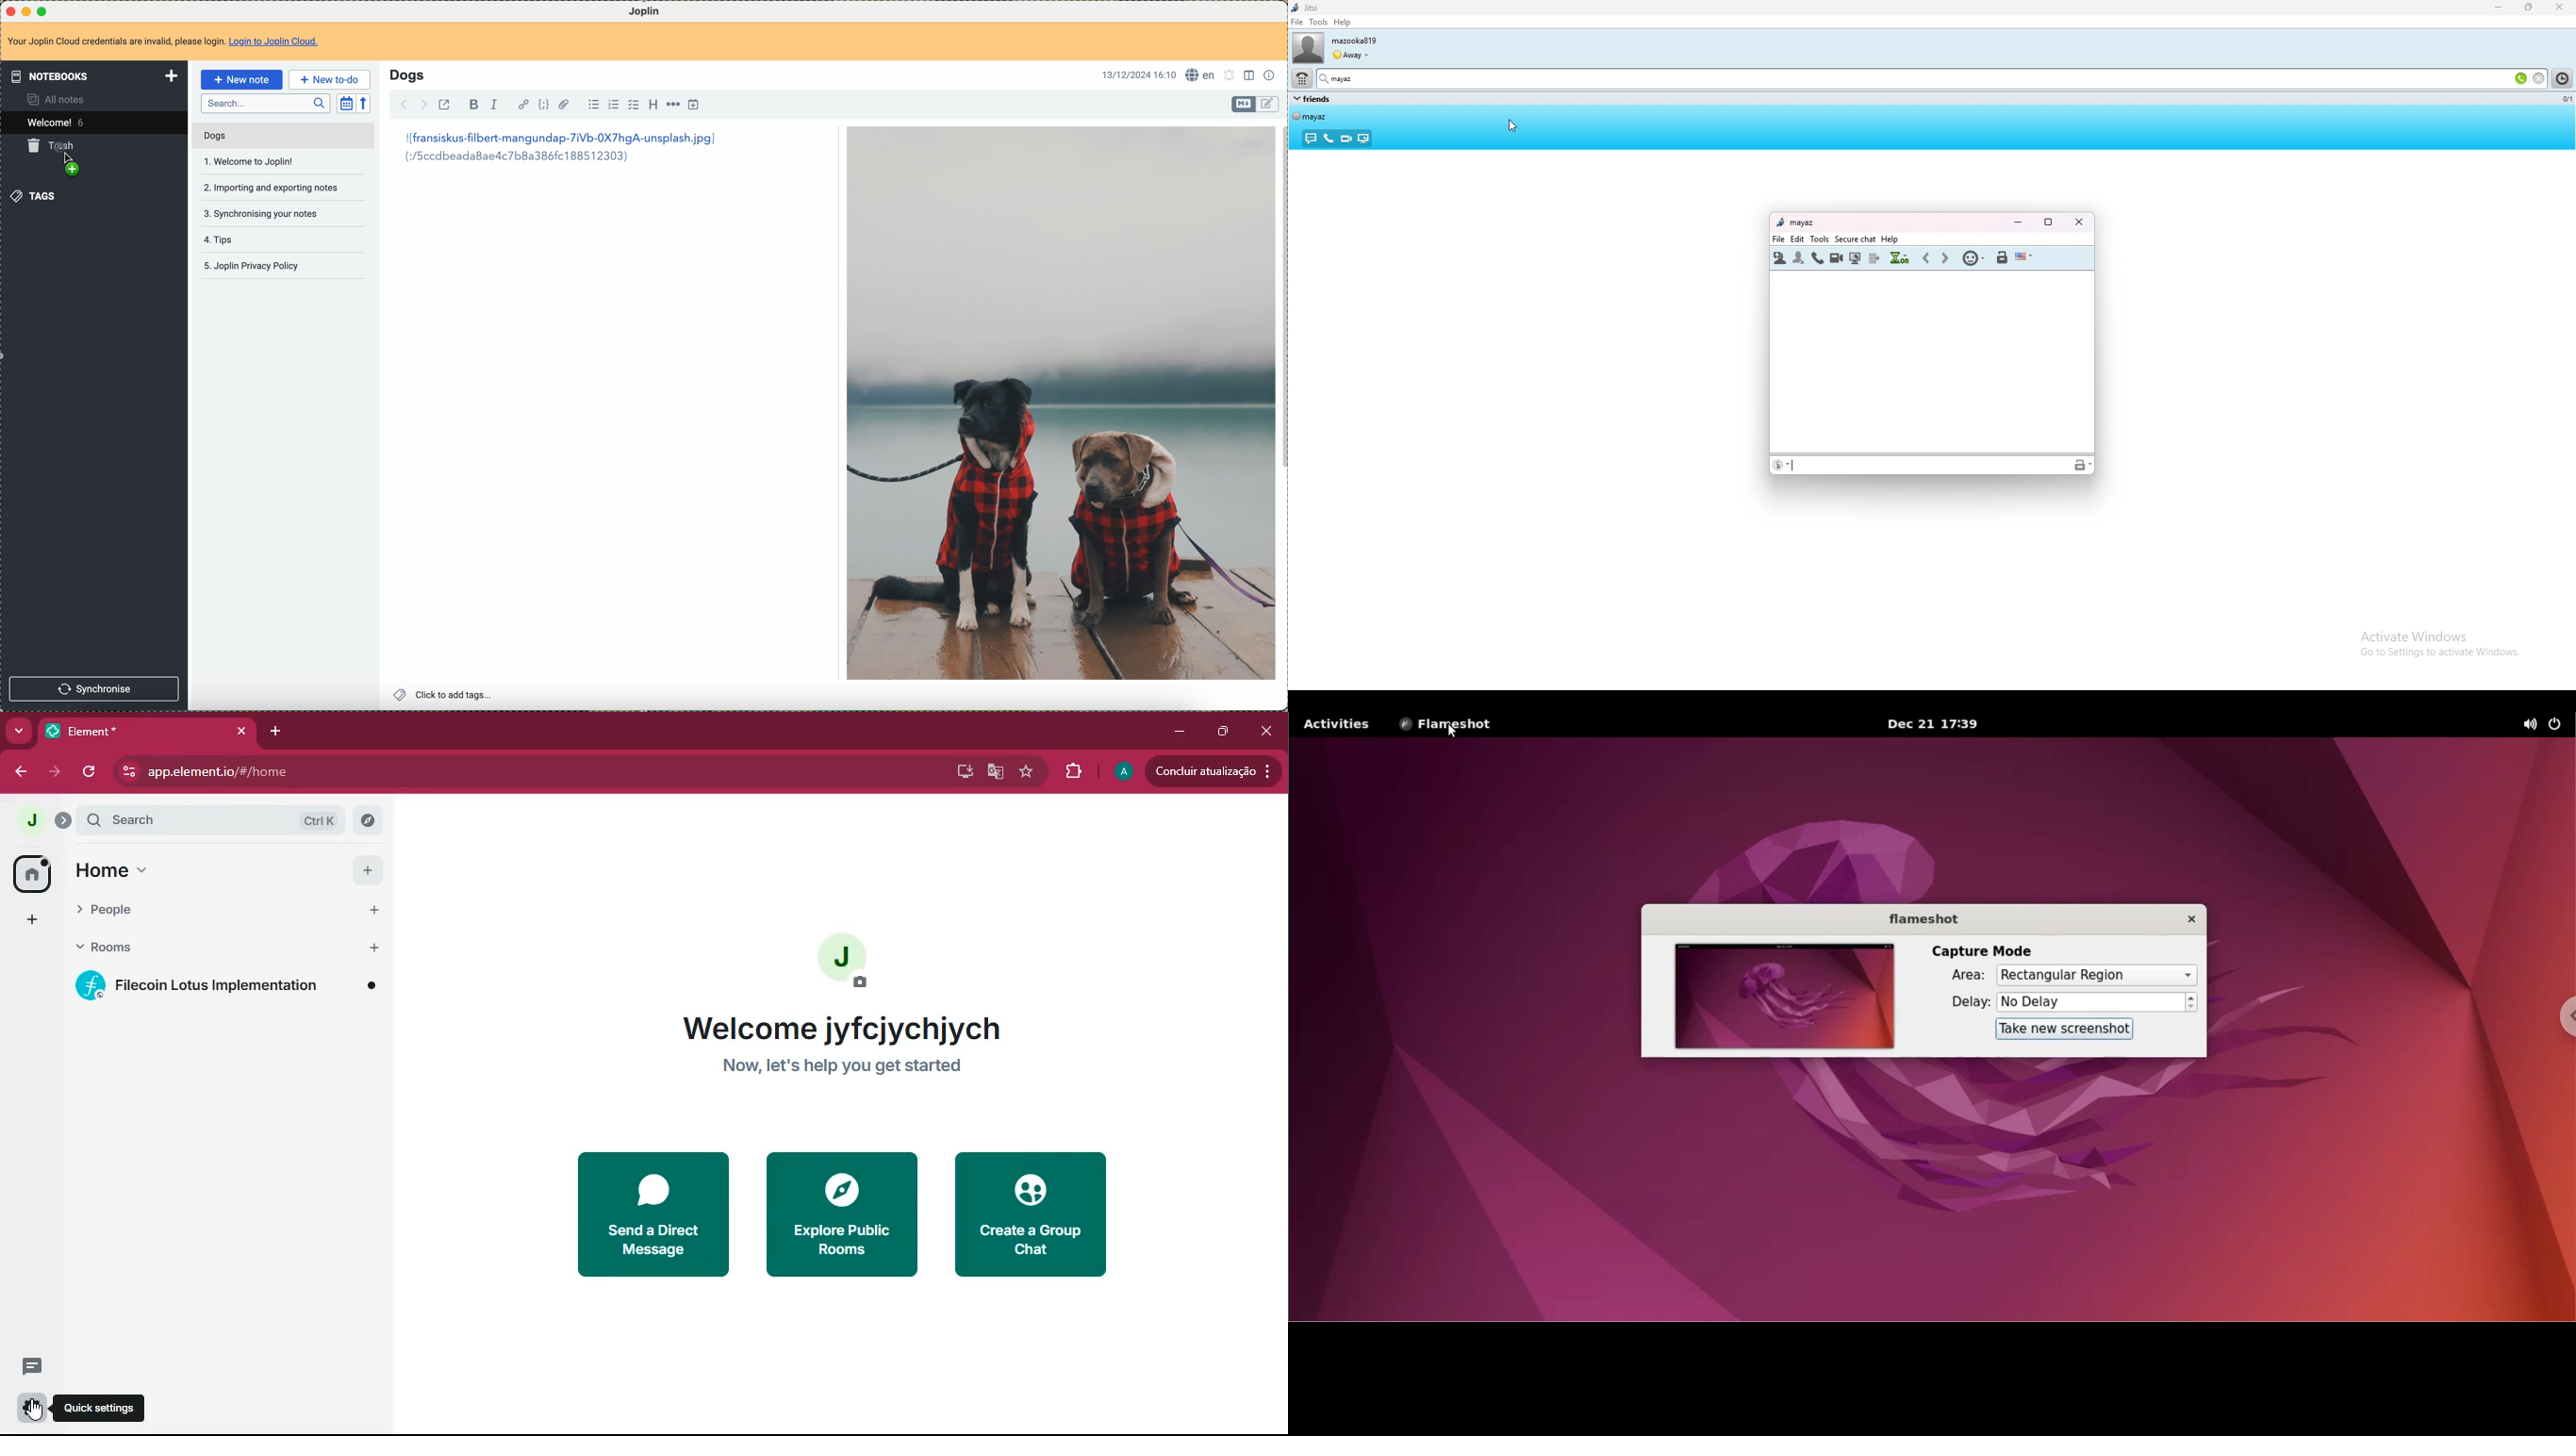  What do you see at coordinates (18, 769) in the screenshot?
I see `back` at bounding box center [18, 769].